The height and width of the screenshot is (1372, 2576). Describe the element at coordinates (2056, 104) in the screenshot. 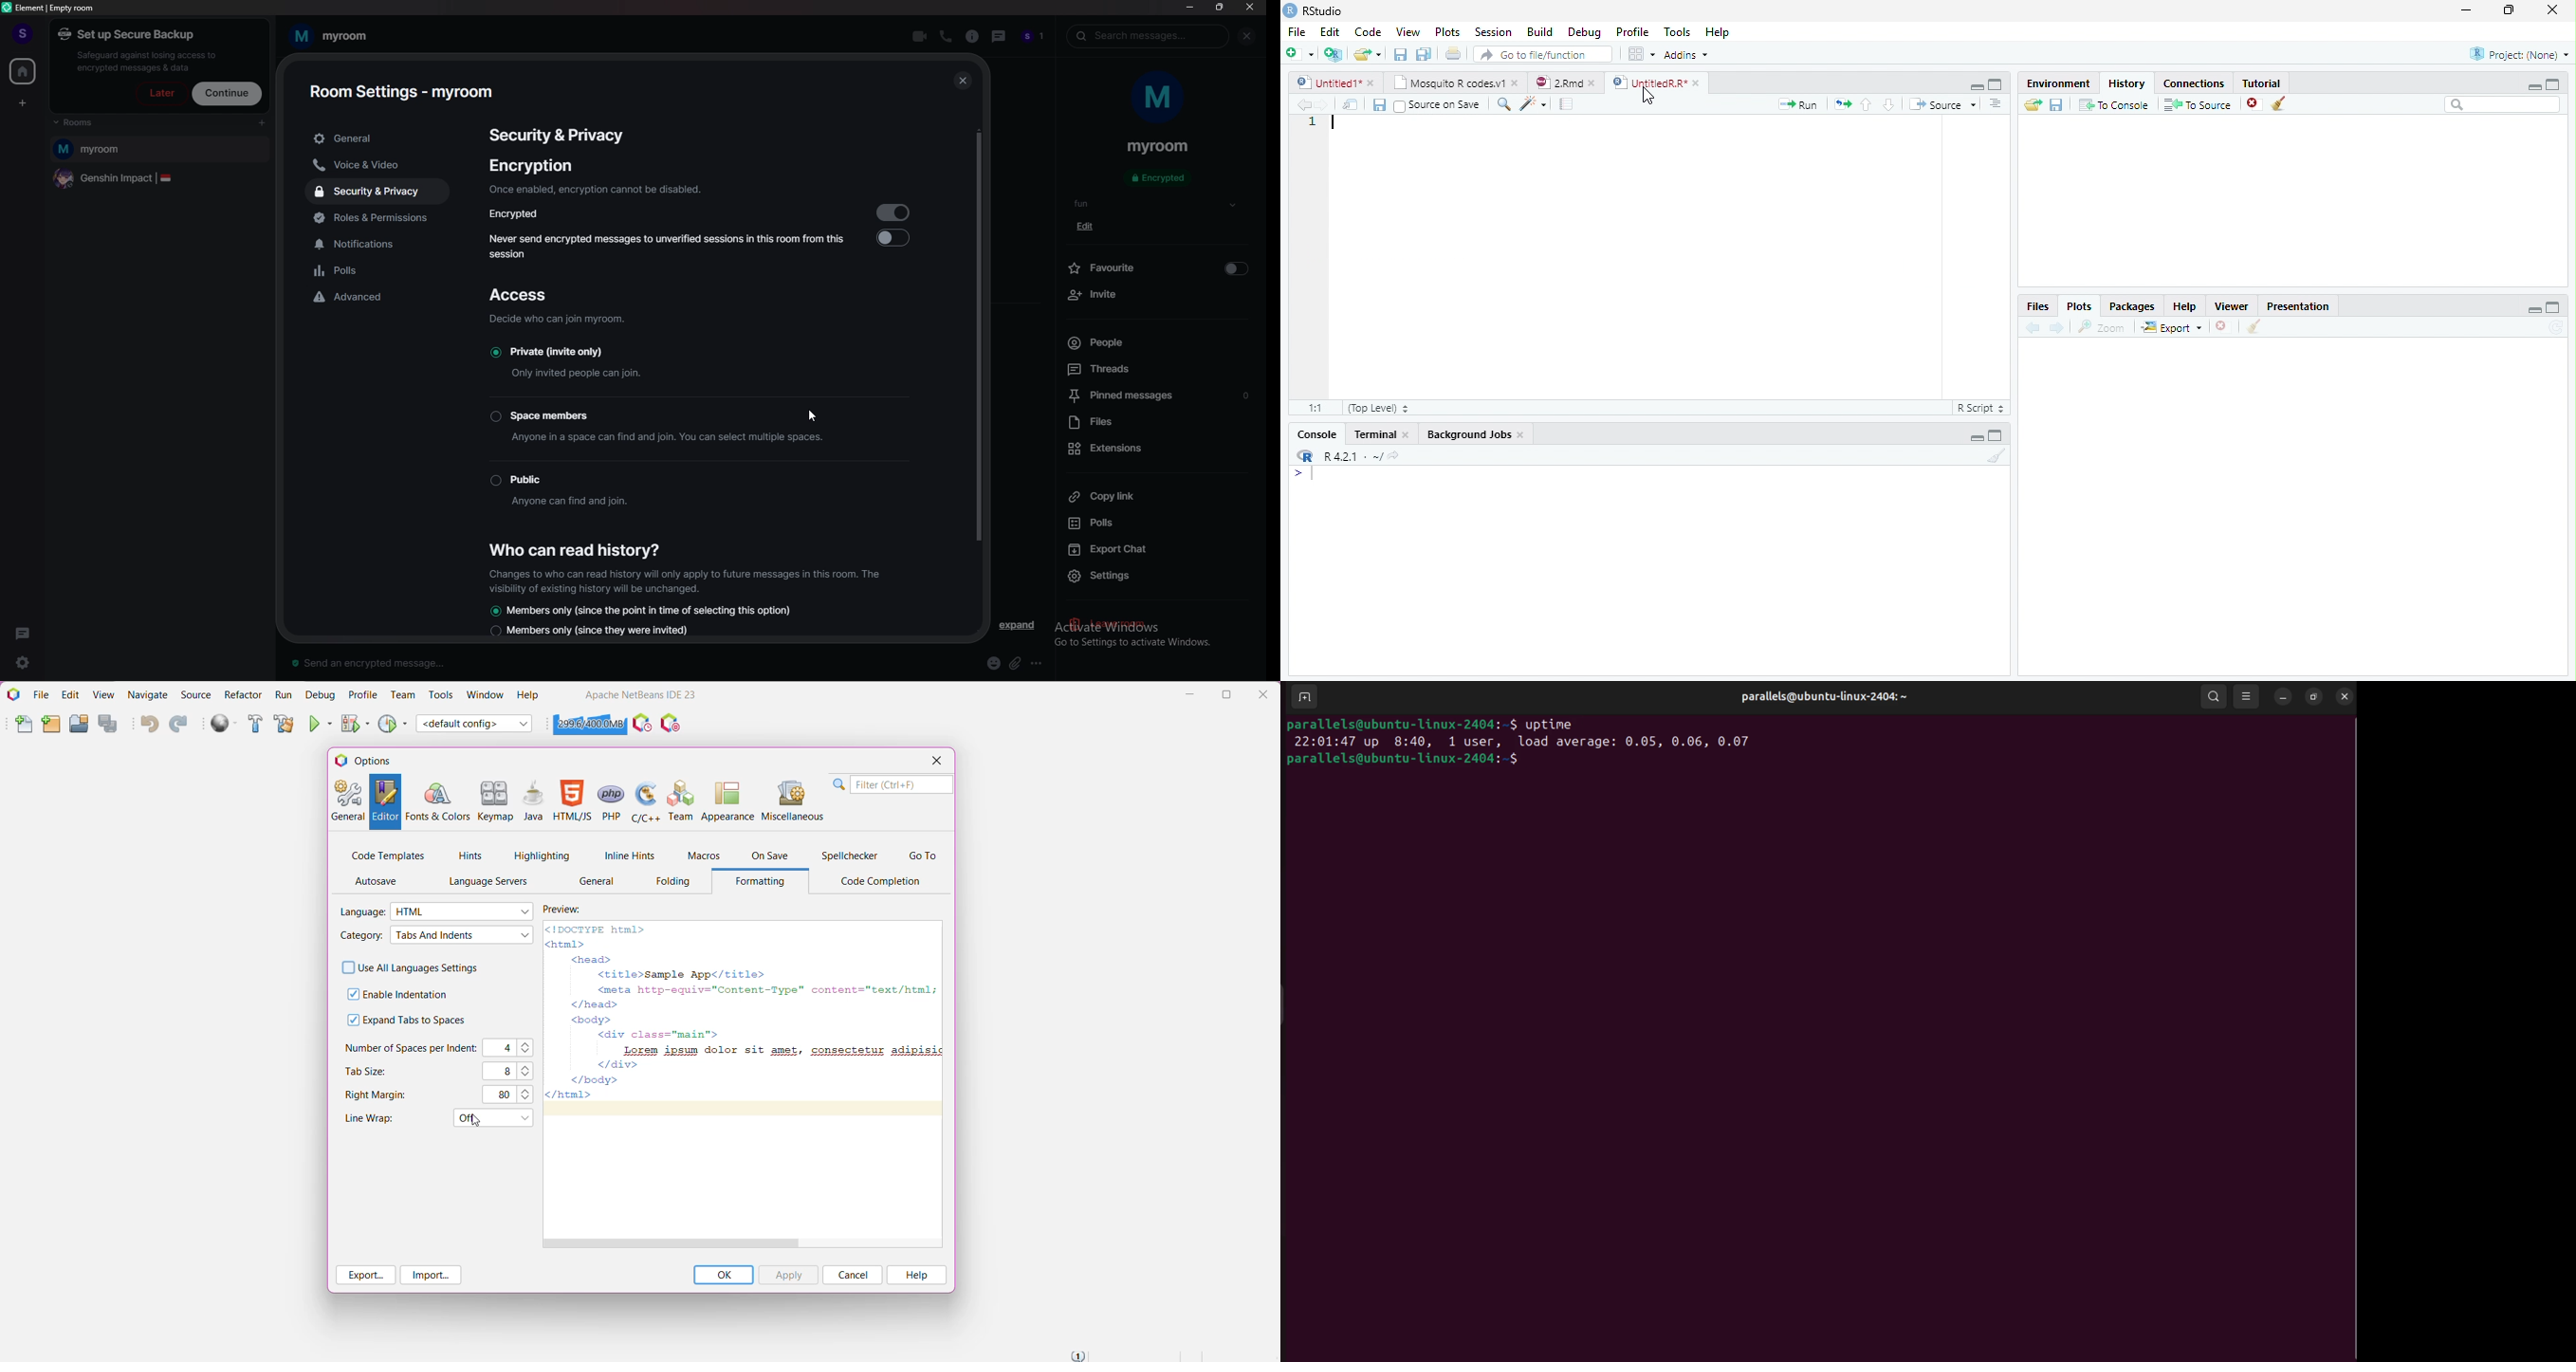

I see `Save history into a file` at that location.